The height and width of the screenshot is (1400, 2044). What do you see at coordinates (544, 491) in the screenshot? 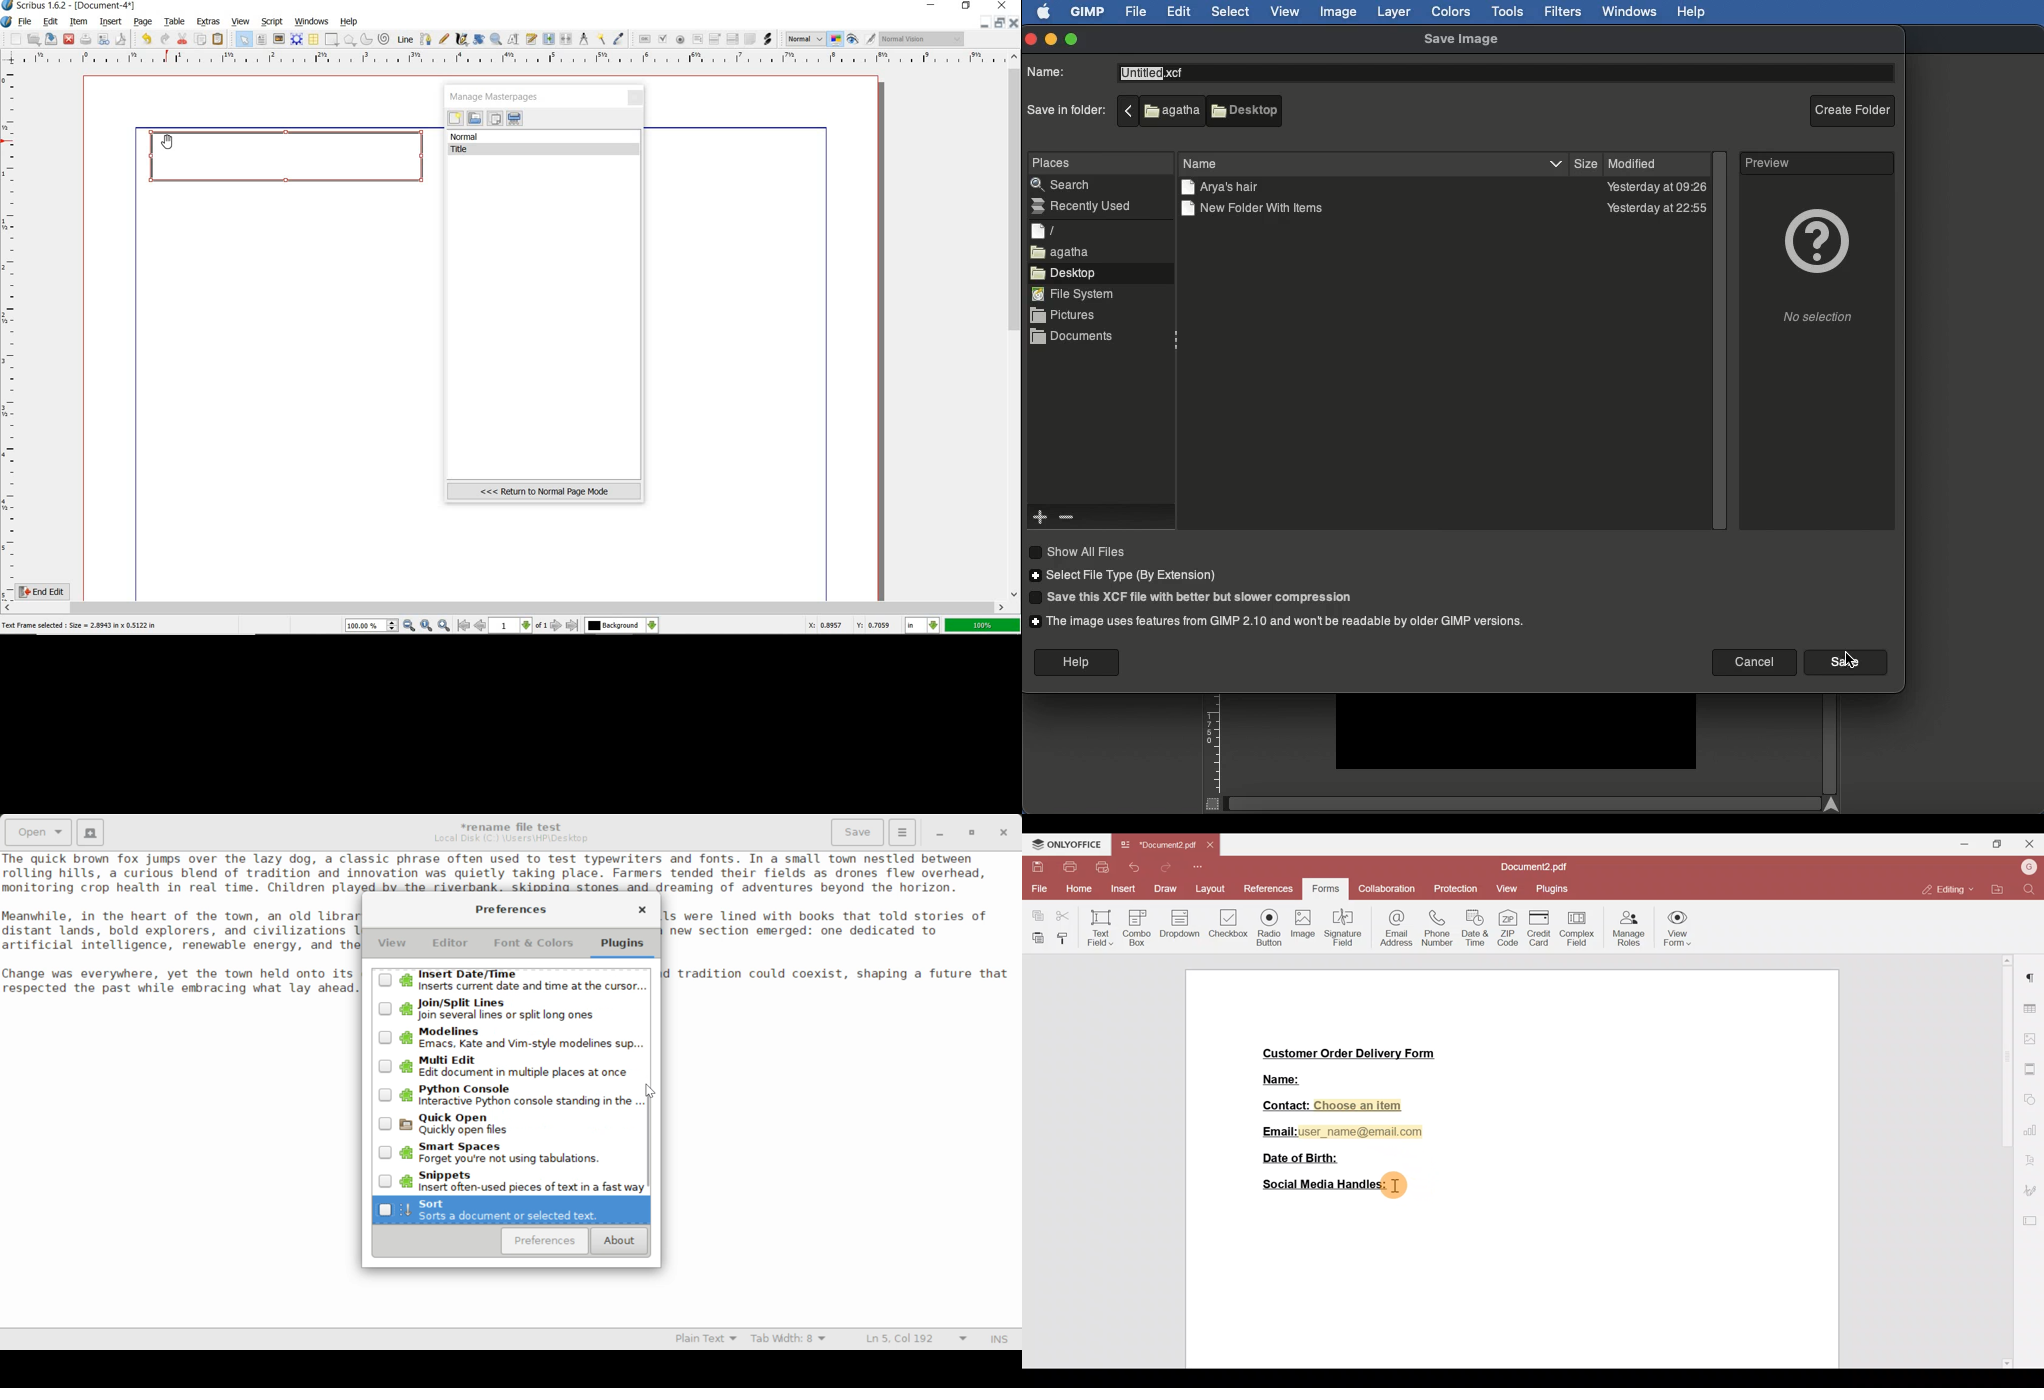
I see `Return to normal page mode` at bounding box center [544, 491].